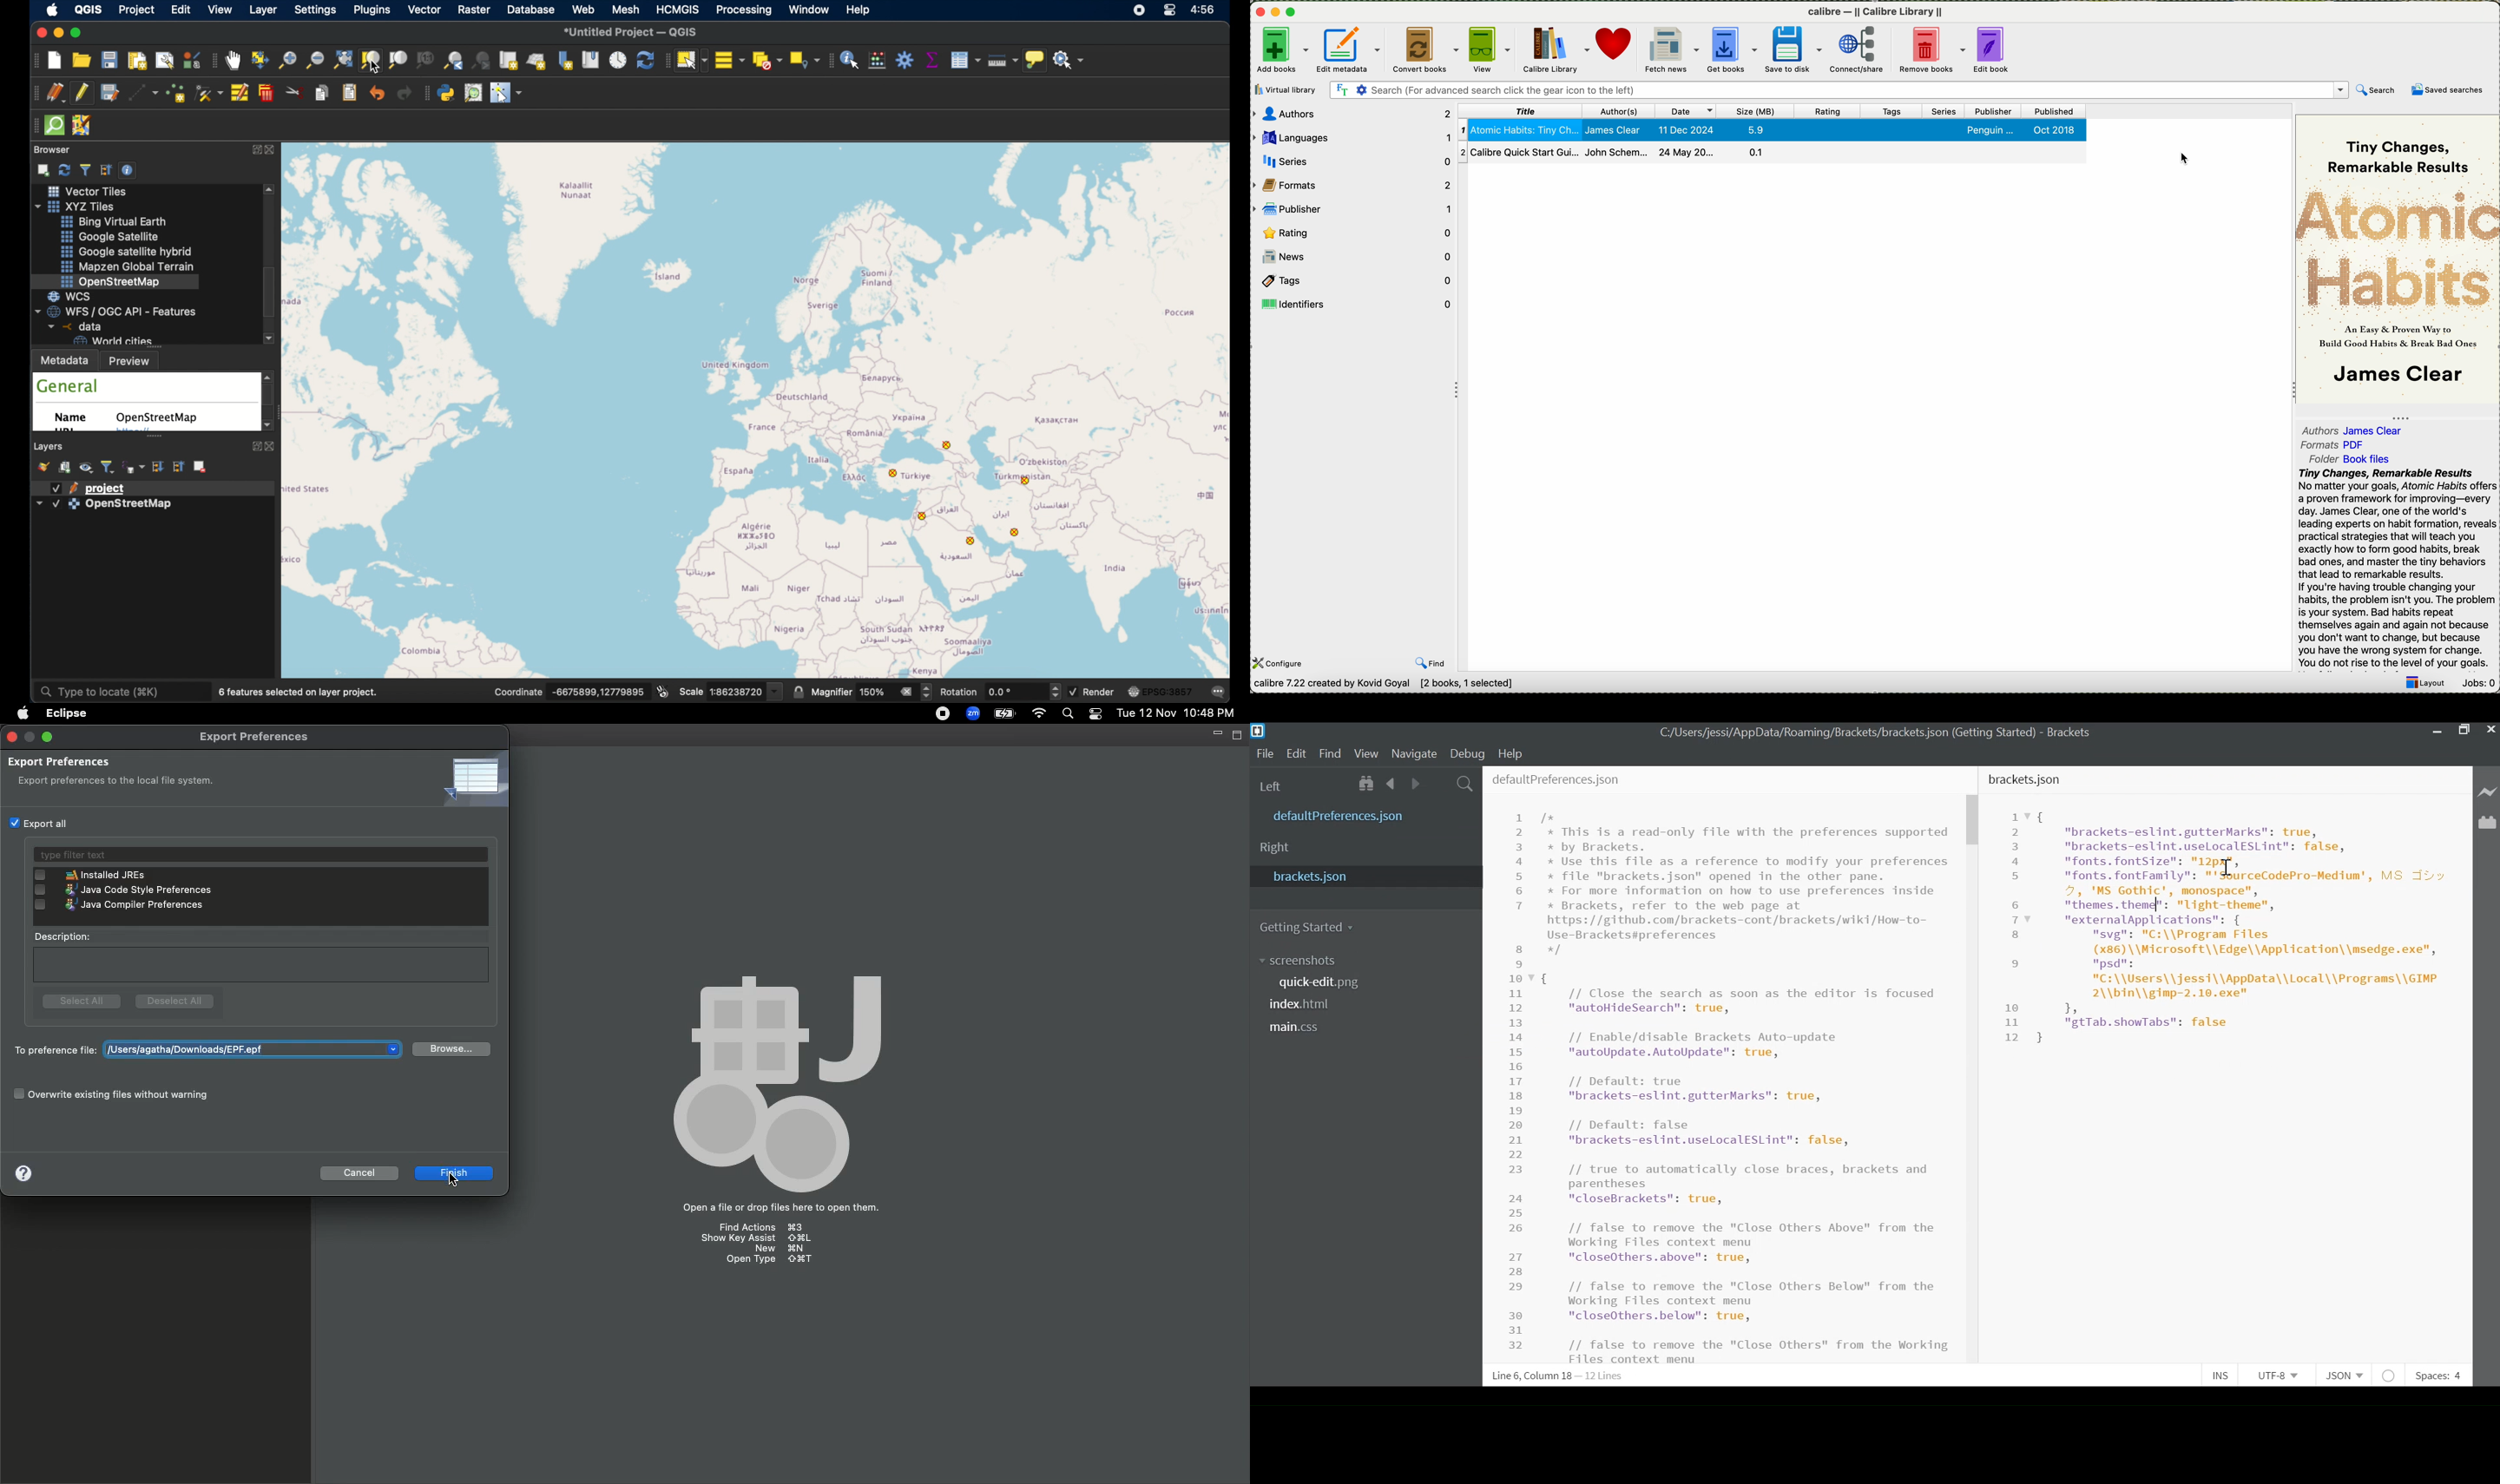  Describe the element at coordinates (260, 59) in the screenshot. I see `pan map to selection` at that location.